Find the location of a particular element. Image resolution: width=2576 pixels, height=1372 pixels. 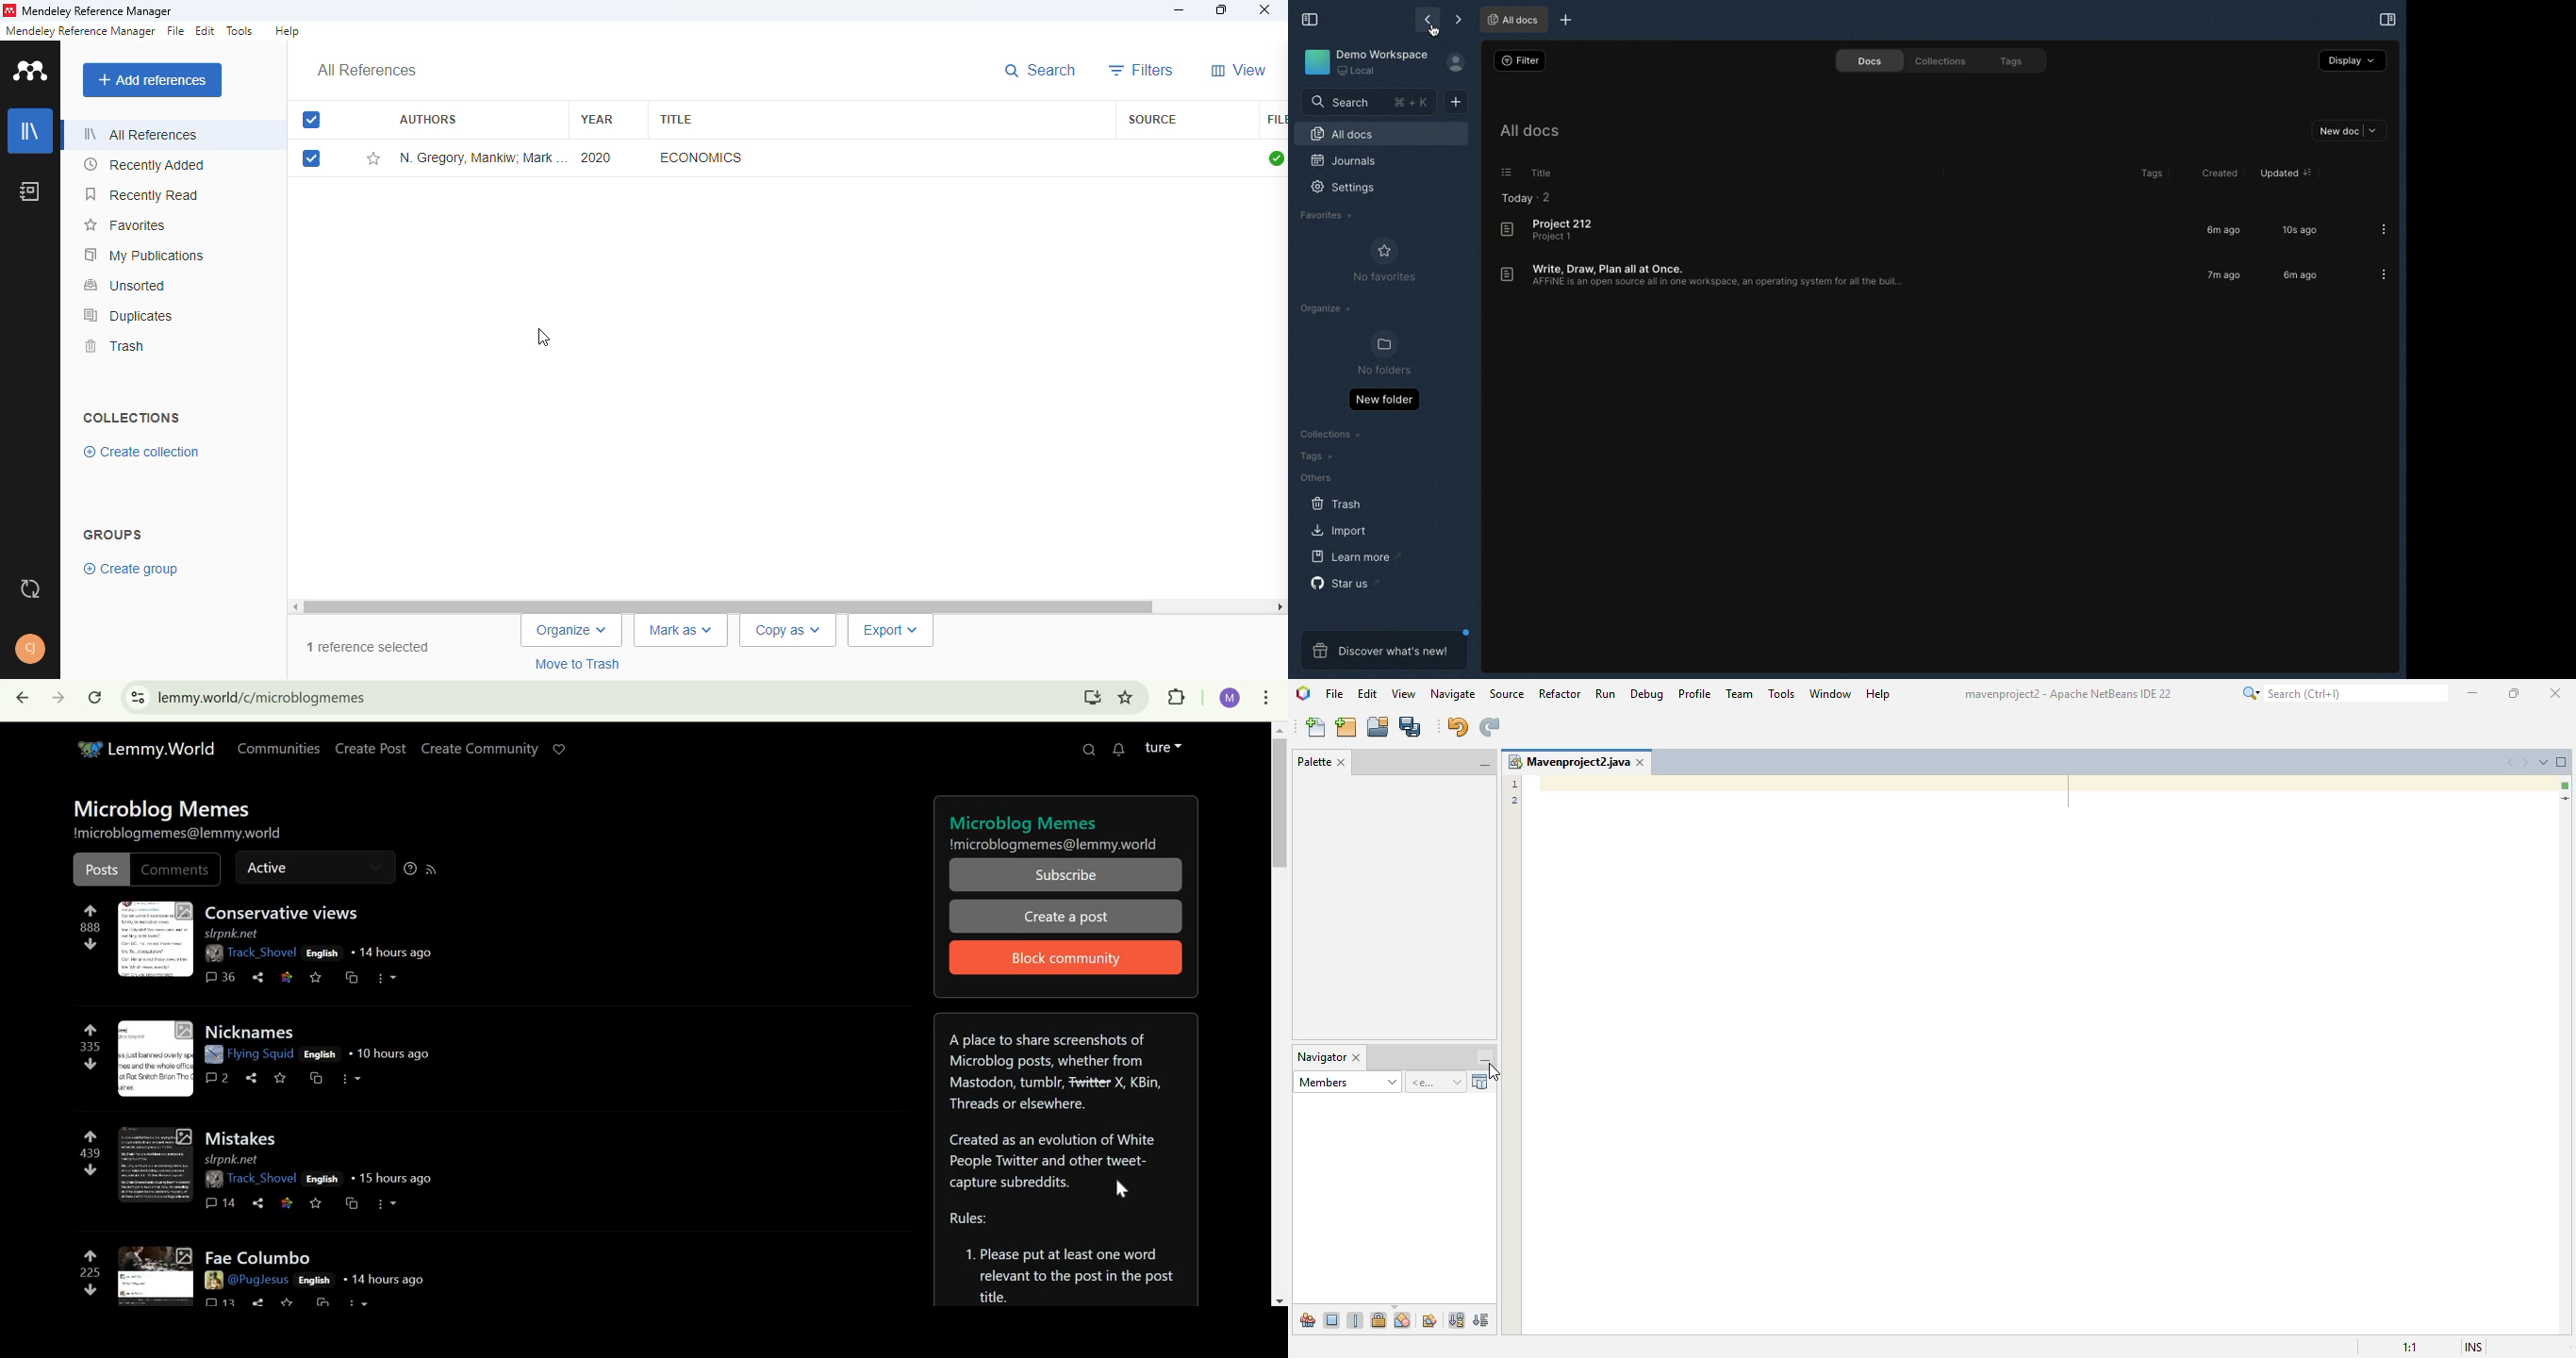

copy as is located at coordinates (787, 631).